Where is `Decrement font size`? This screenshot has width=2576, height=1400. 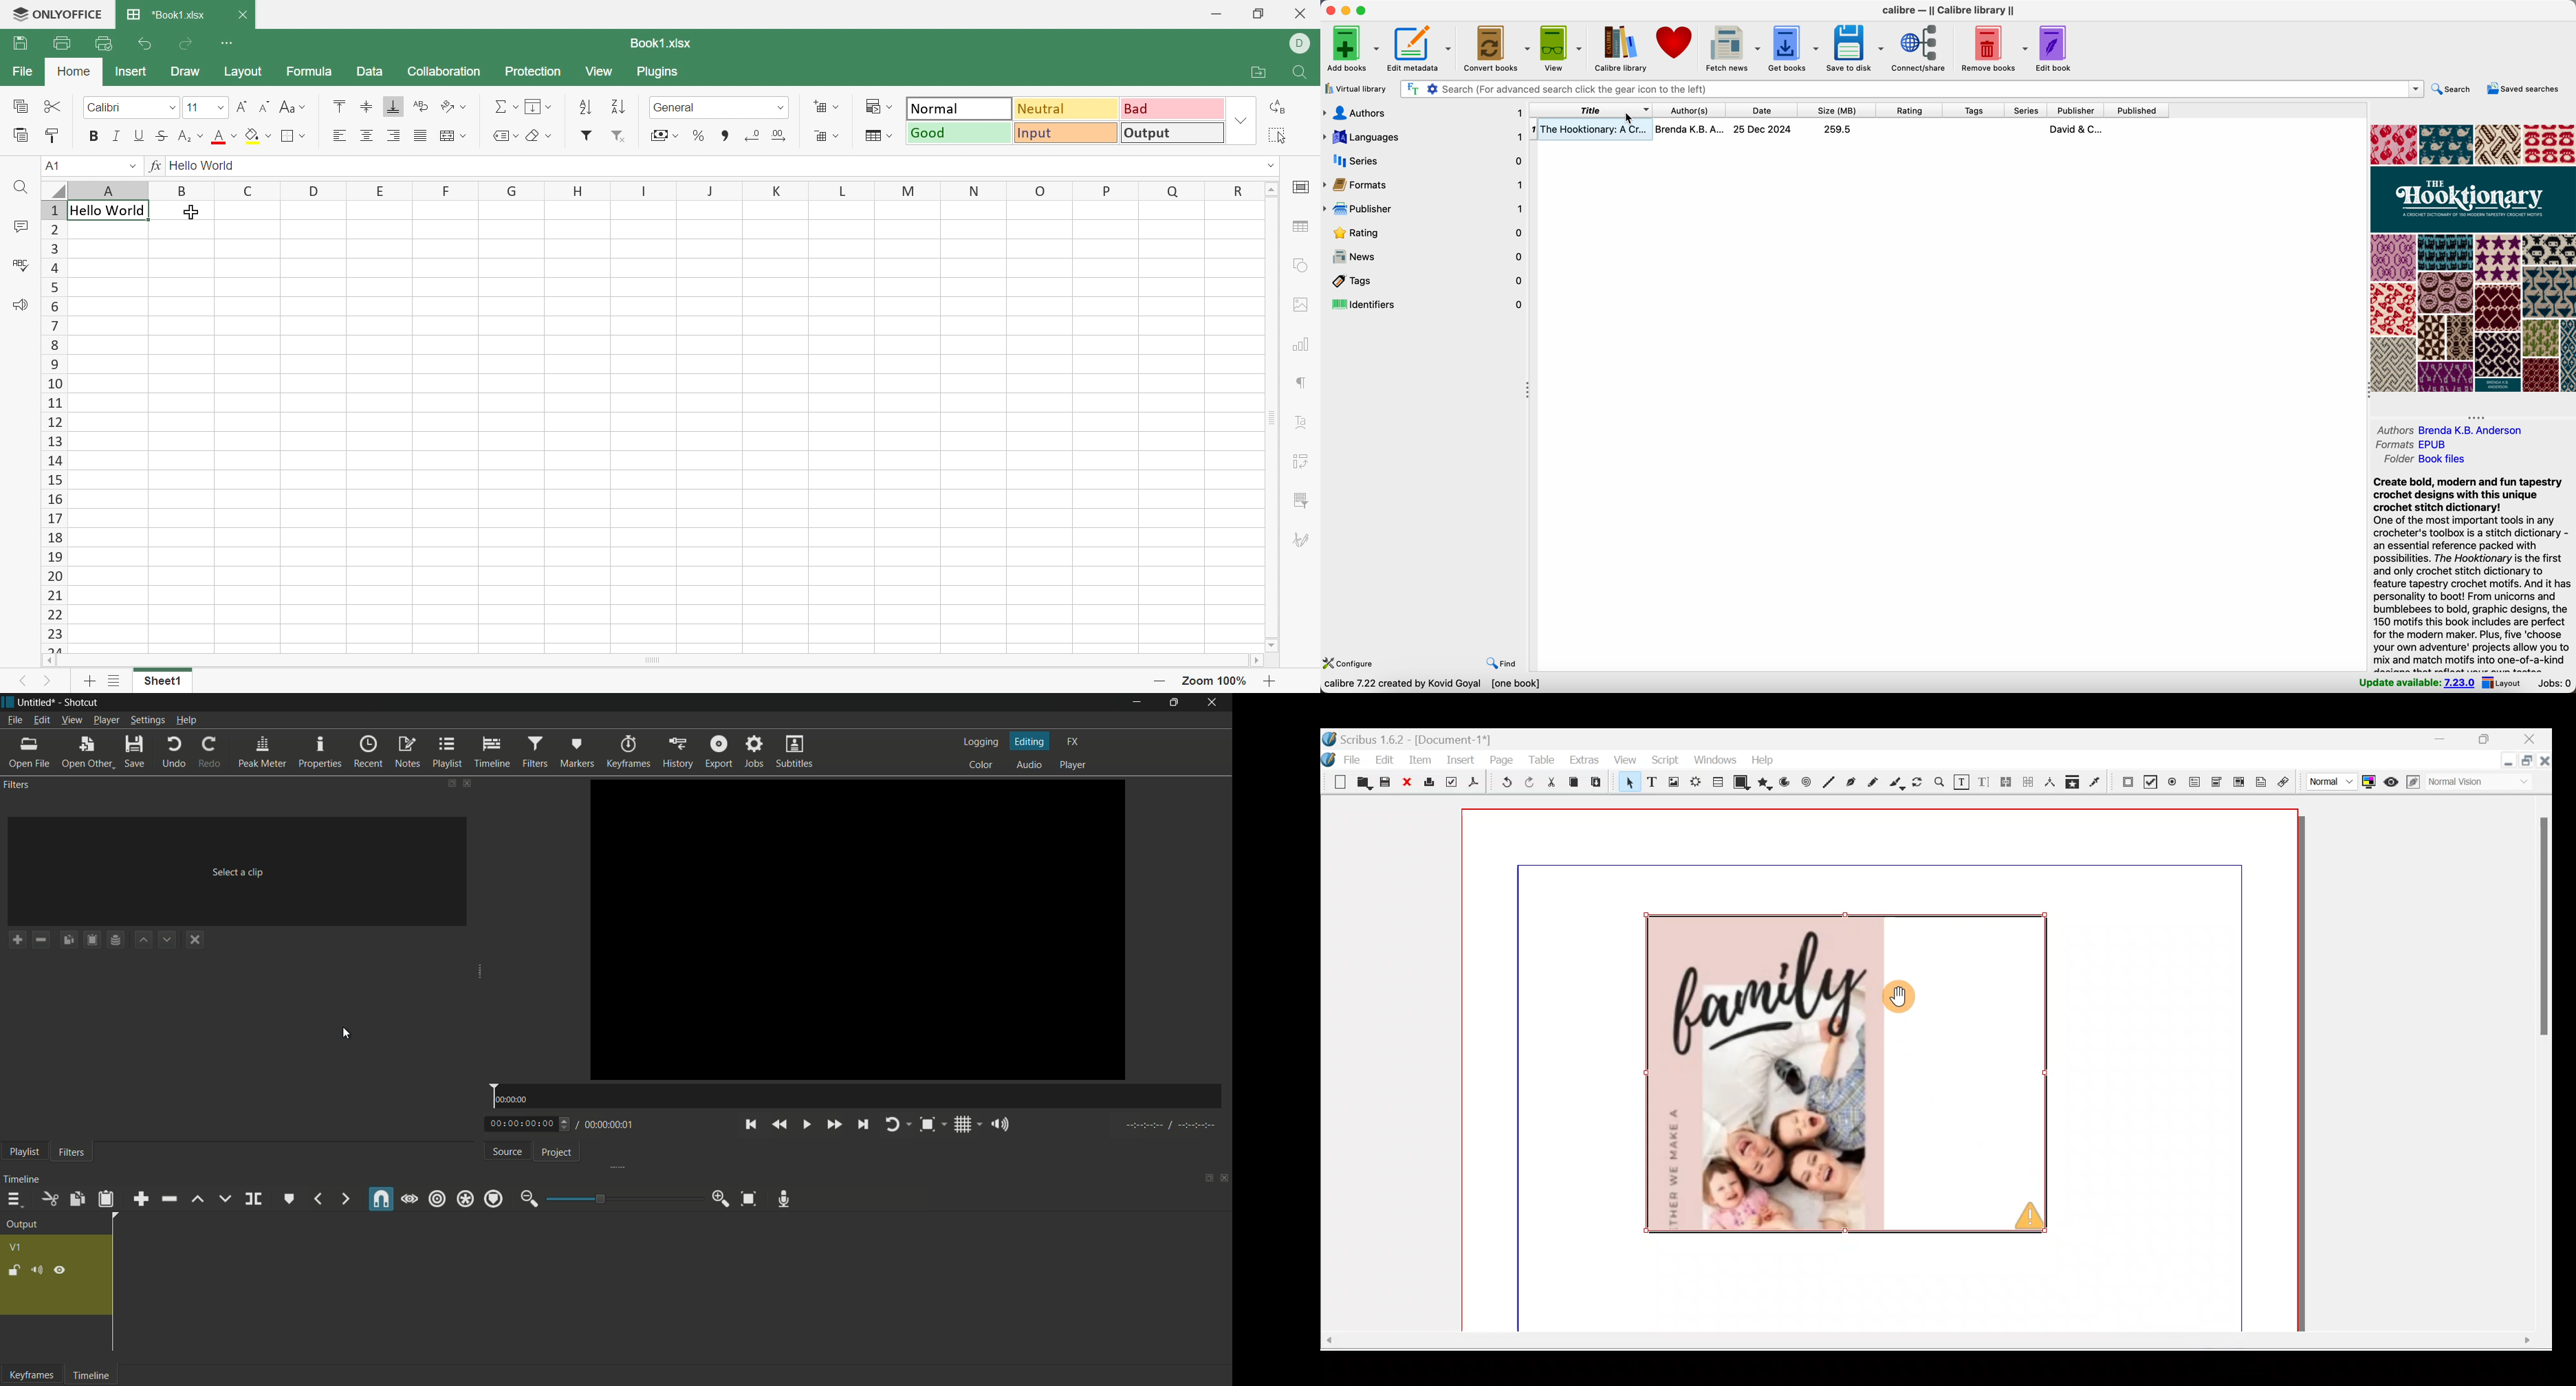 Decrement font size is located at coordinates (265, 105).